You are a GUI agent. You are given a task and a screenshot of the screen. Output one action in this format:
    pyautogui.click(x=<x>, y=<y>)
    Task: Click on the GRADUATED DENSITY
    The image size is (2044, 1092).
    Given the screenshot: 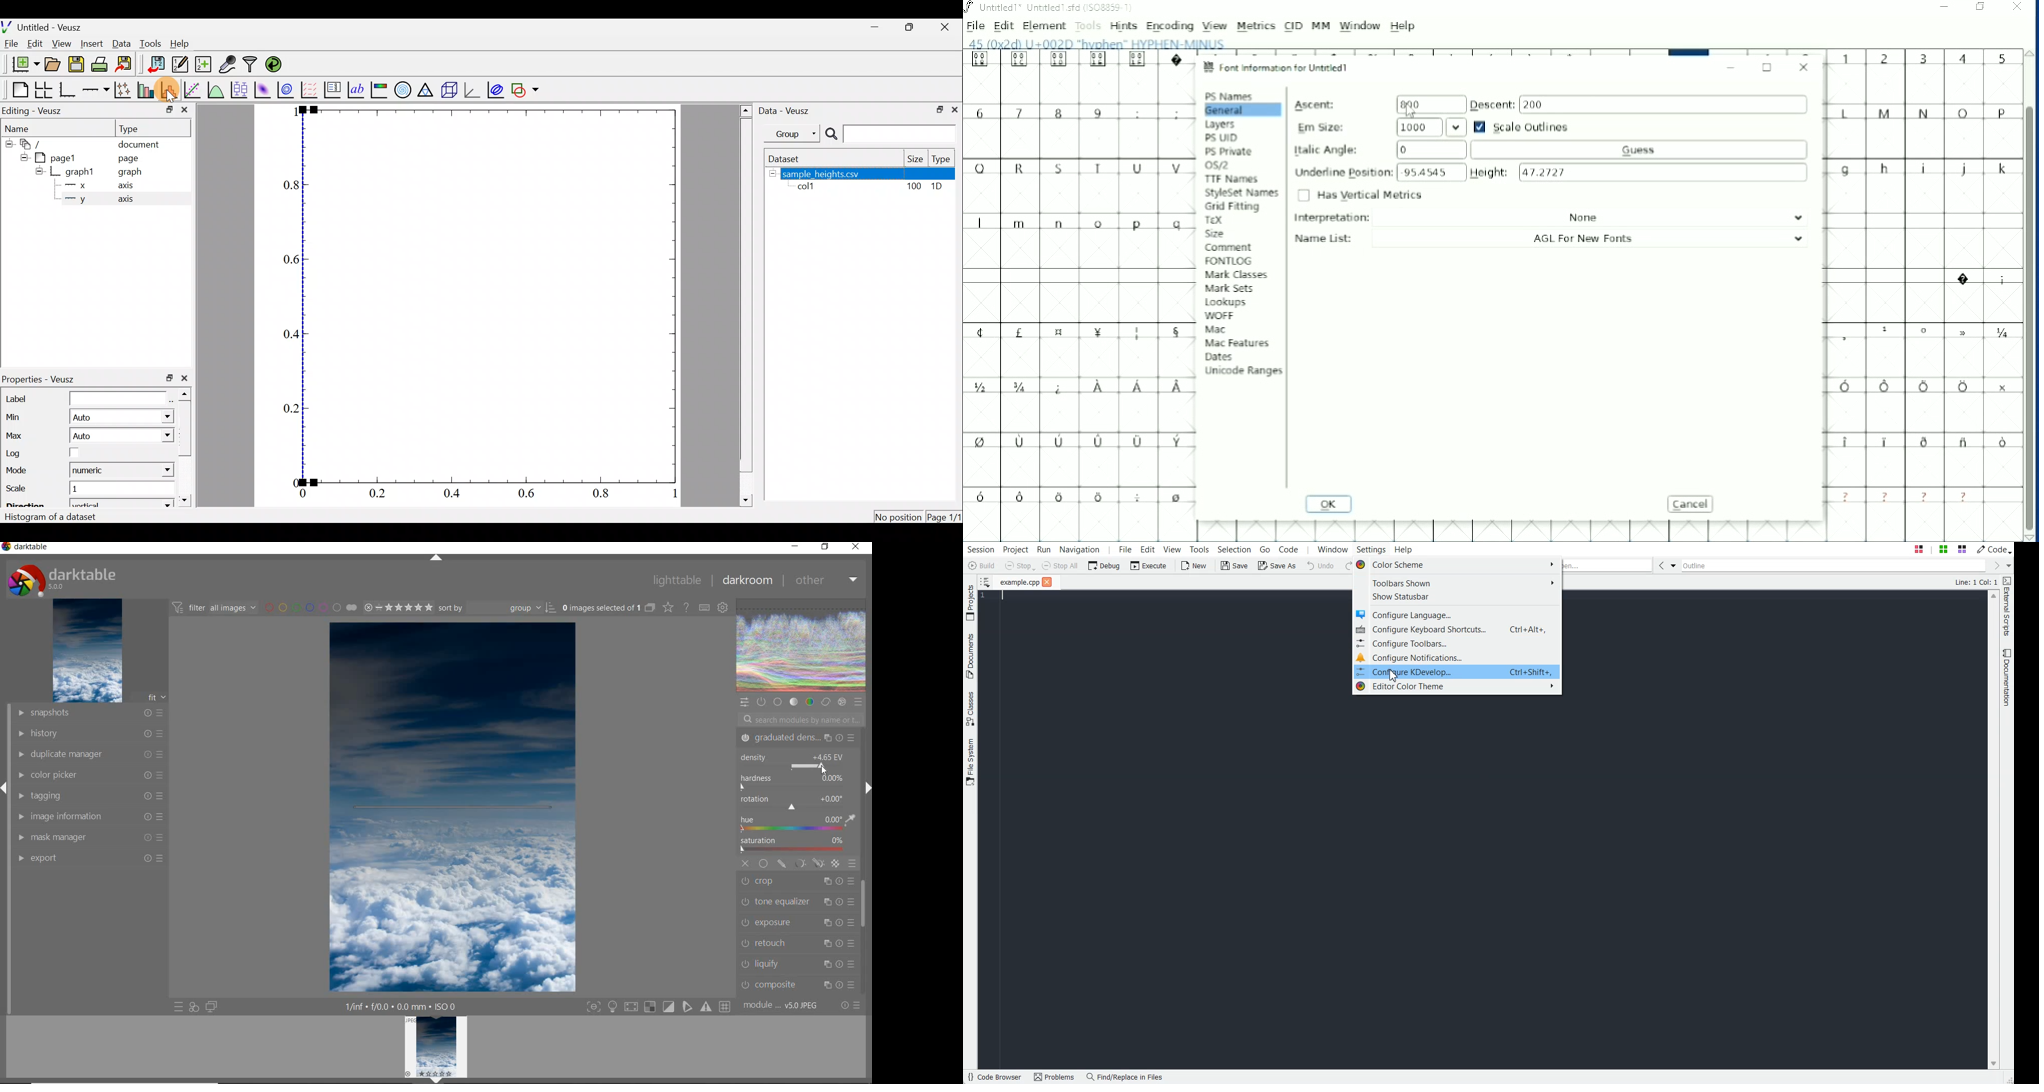 What is the action you would take?
    pyautogui.click(x=797, y=738)
    